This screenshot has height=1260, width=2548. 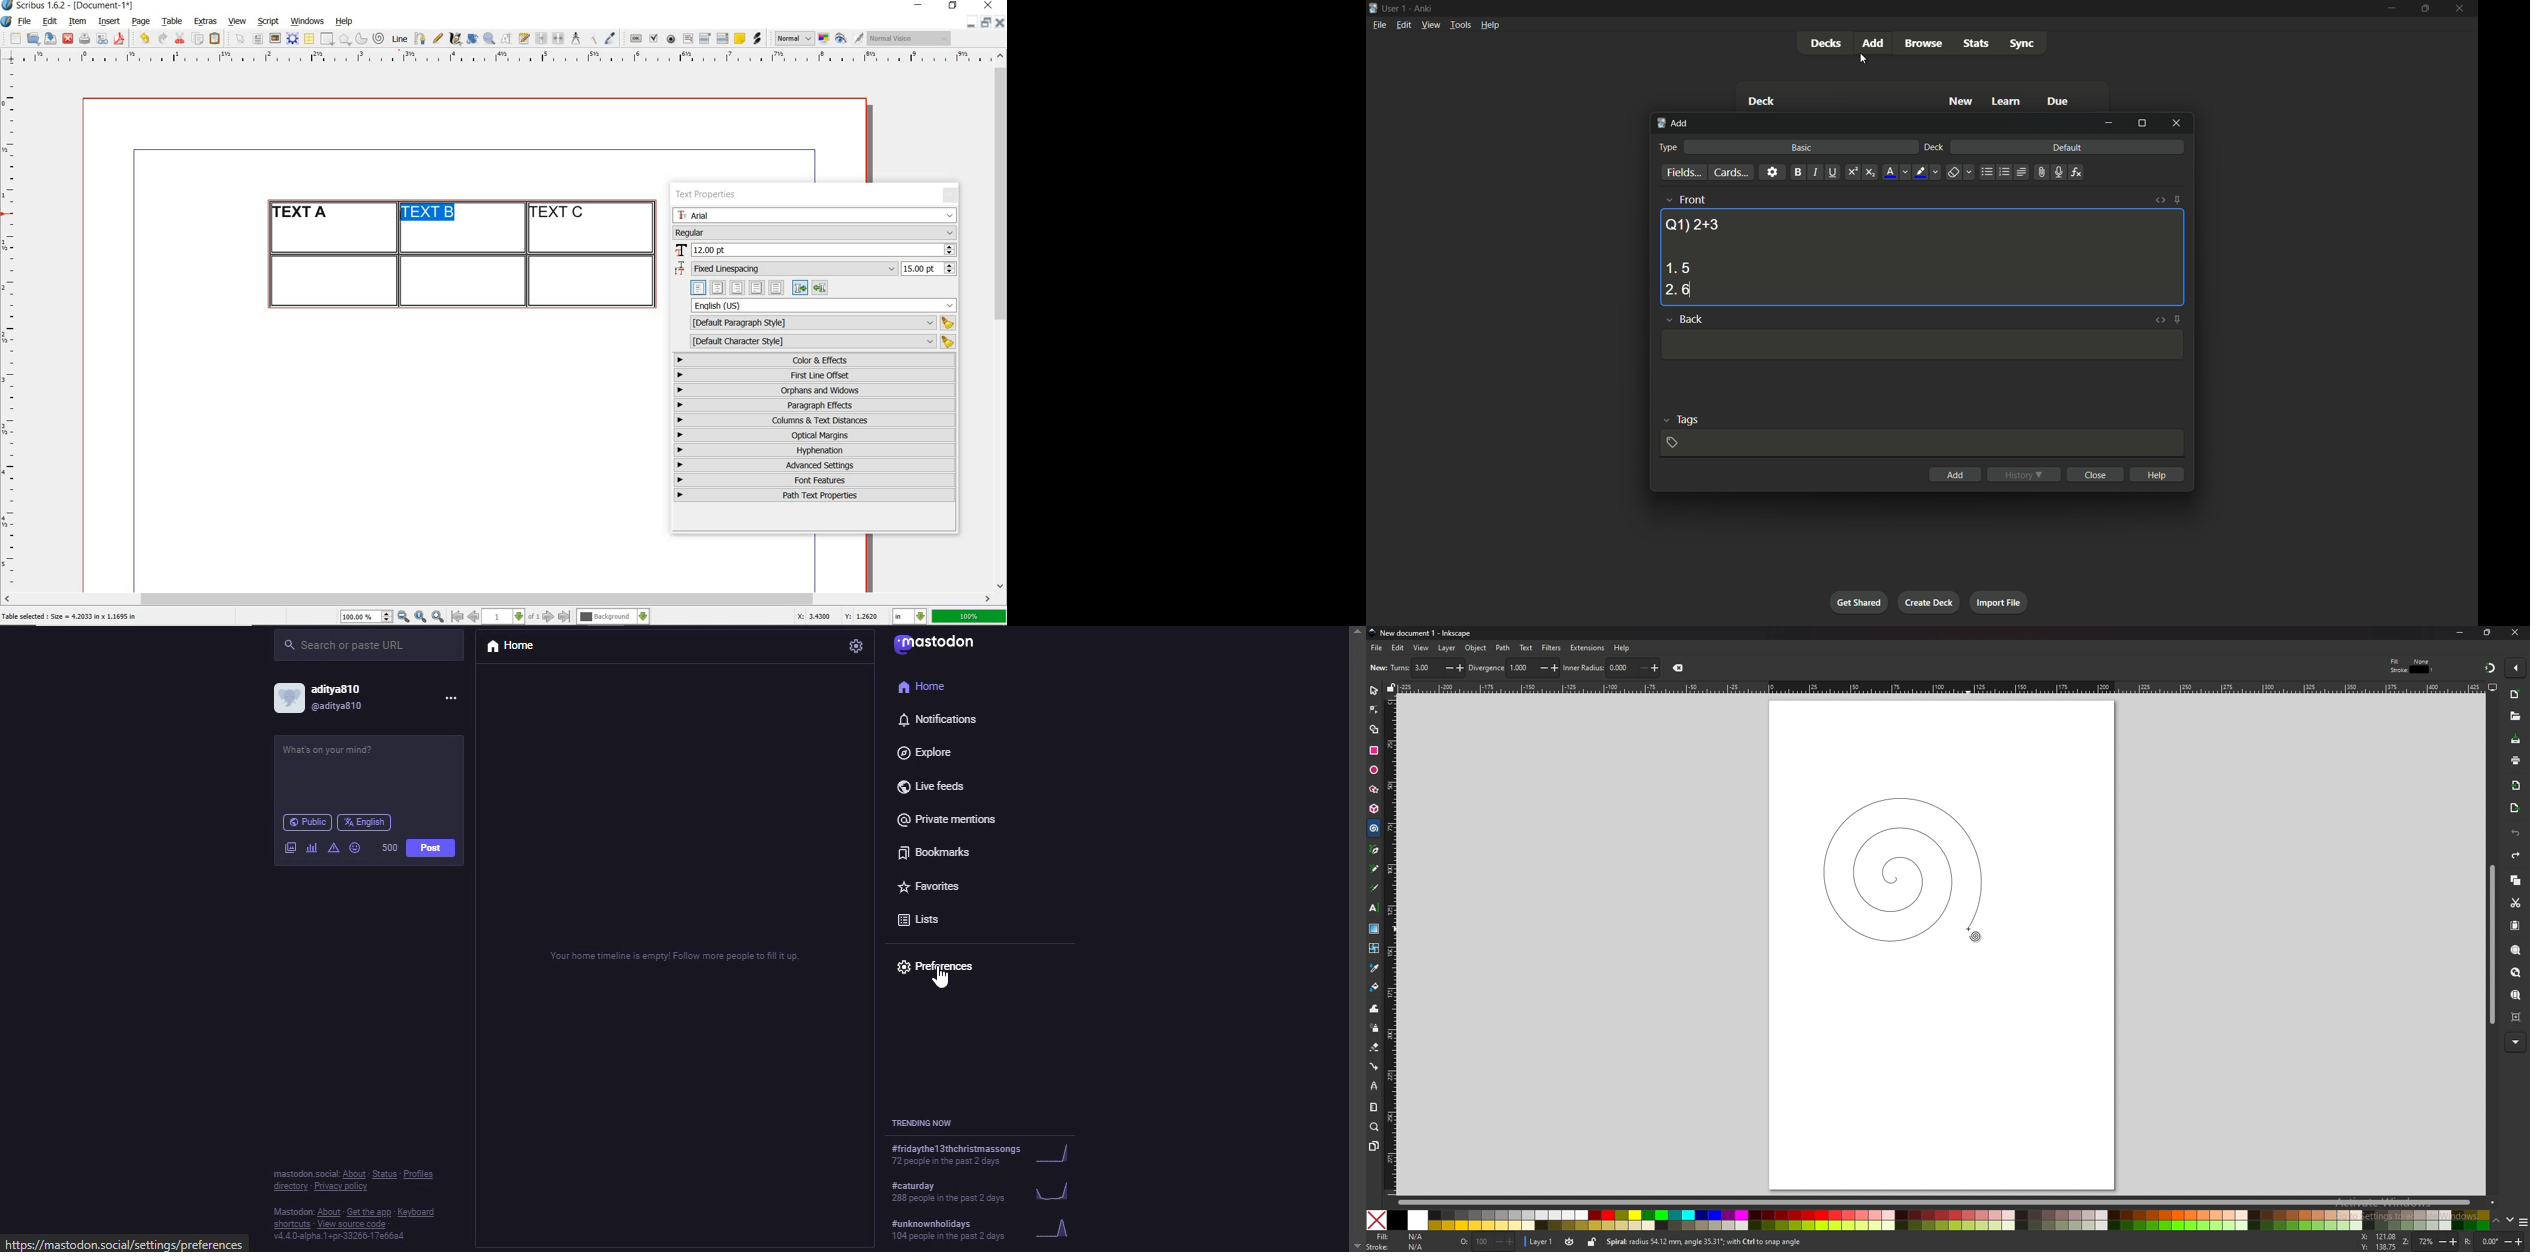 What do you see at coordinates (390, 848) in the screenshot?
I see `500` at bounding box center [390, 848].